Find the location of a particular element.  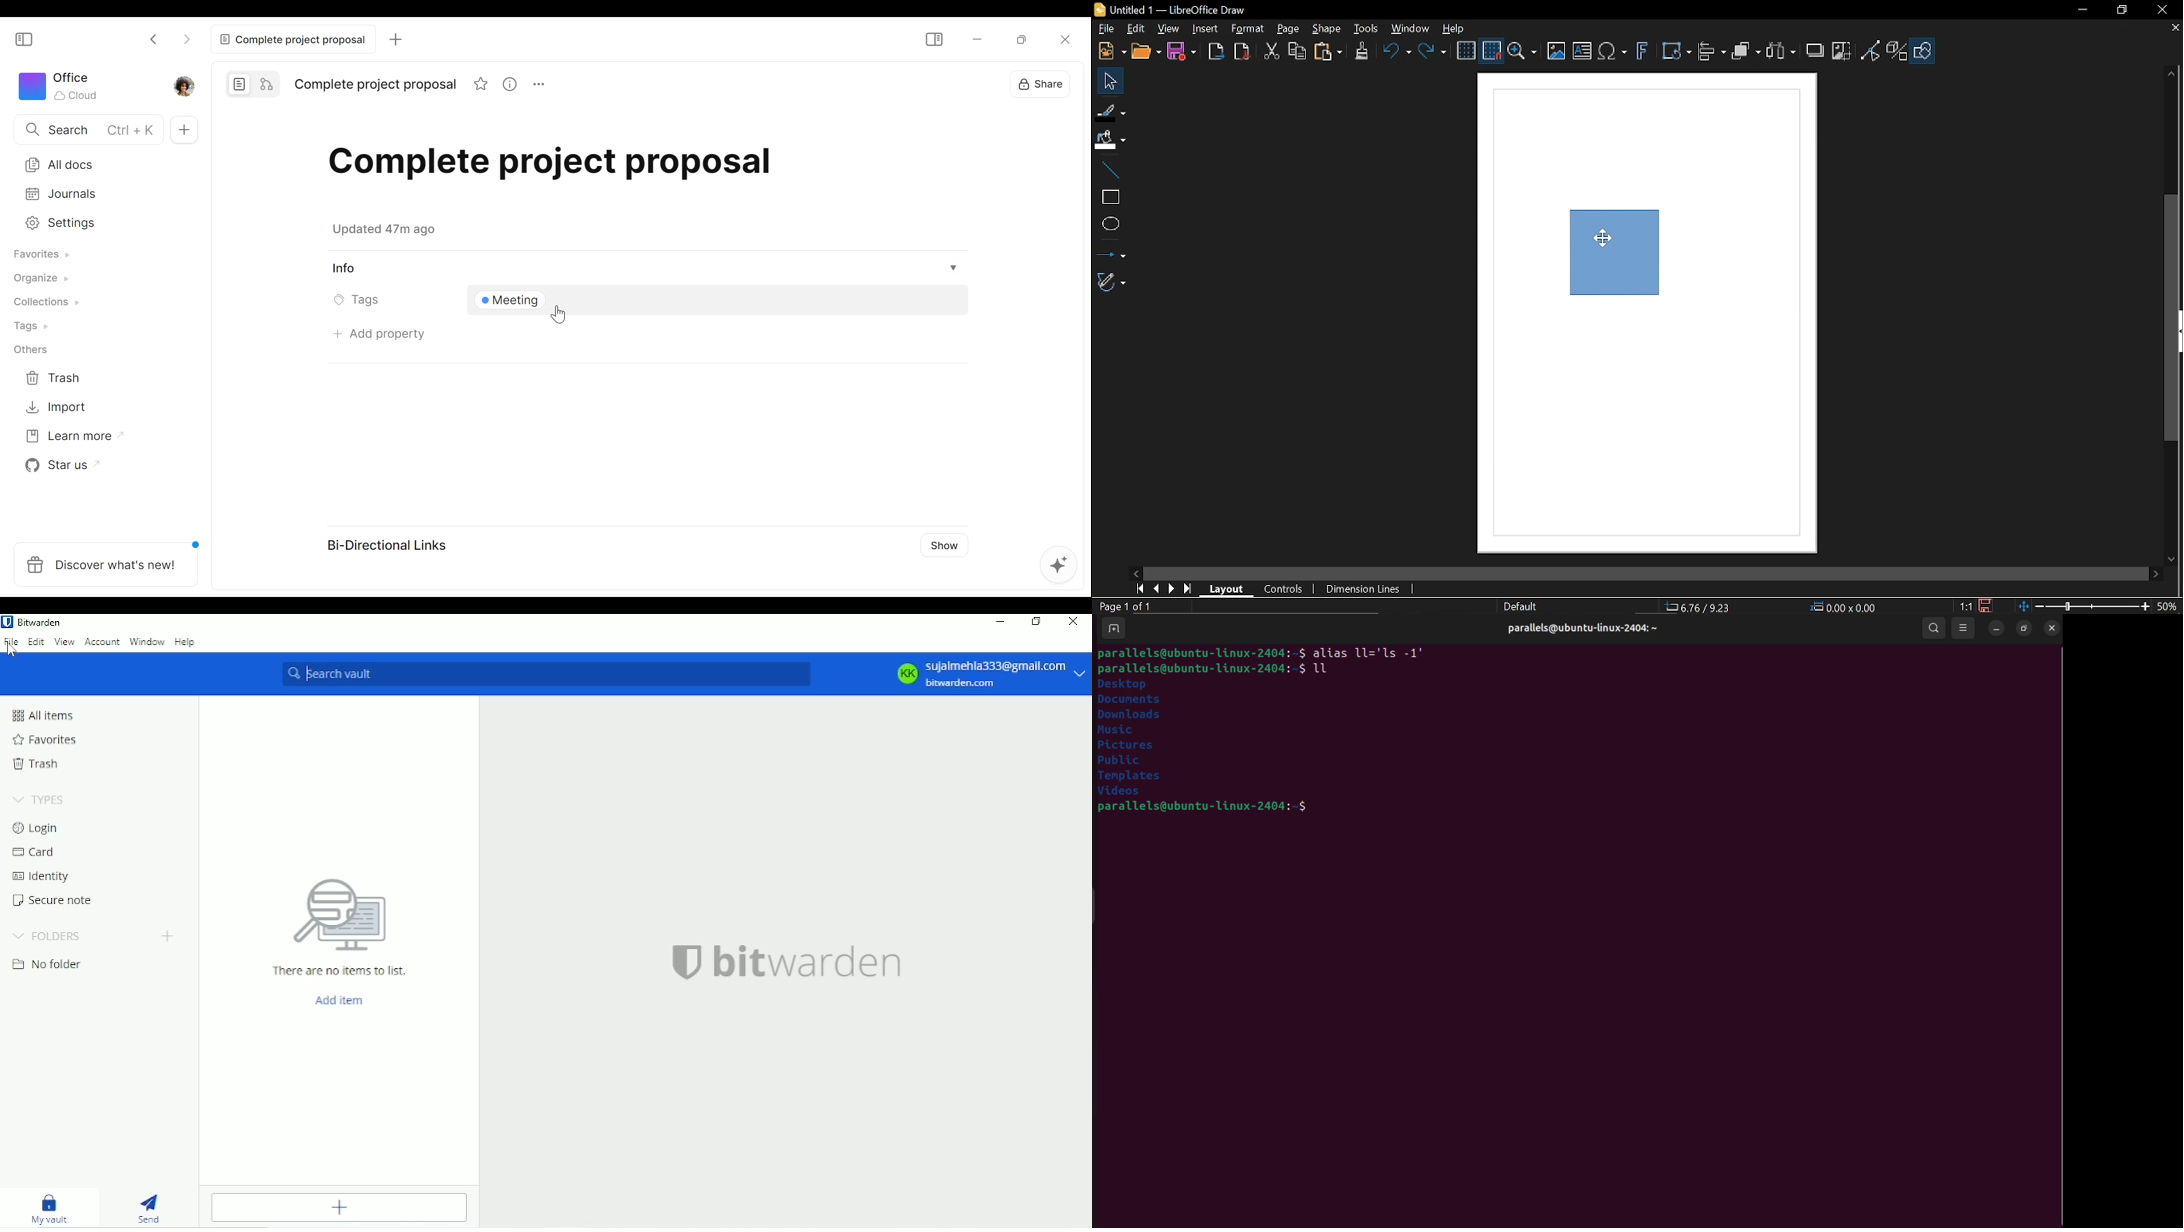

Last page is located at coordinates (1188, 589).